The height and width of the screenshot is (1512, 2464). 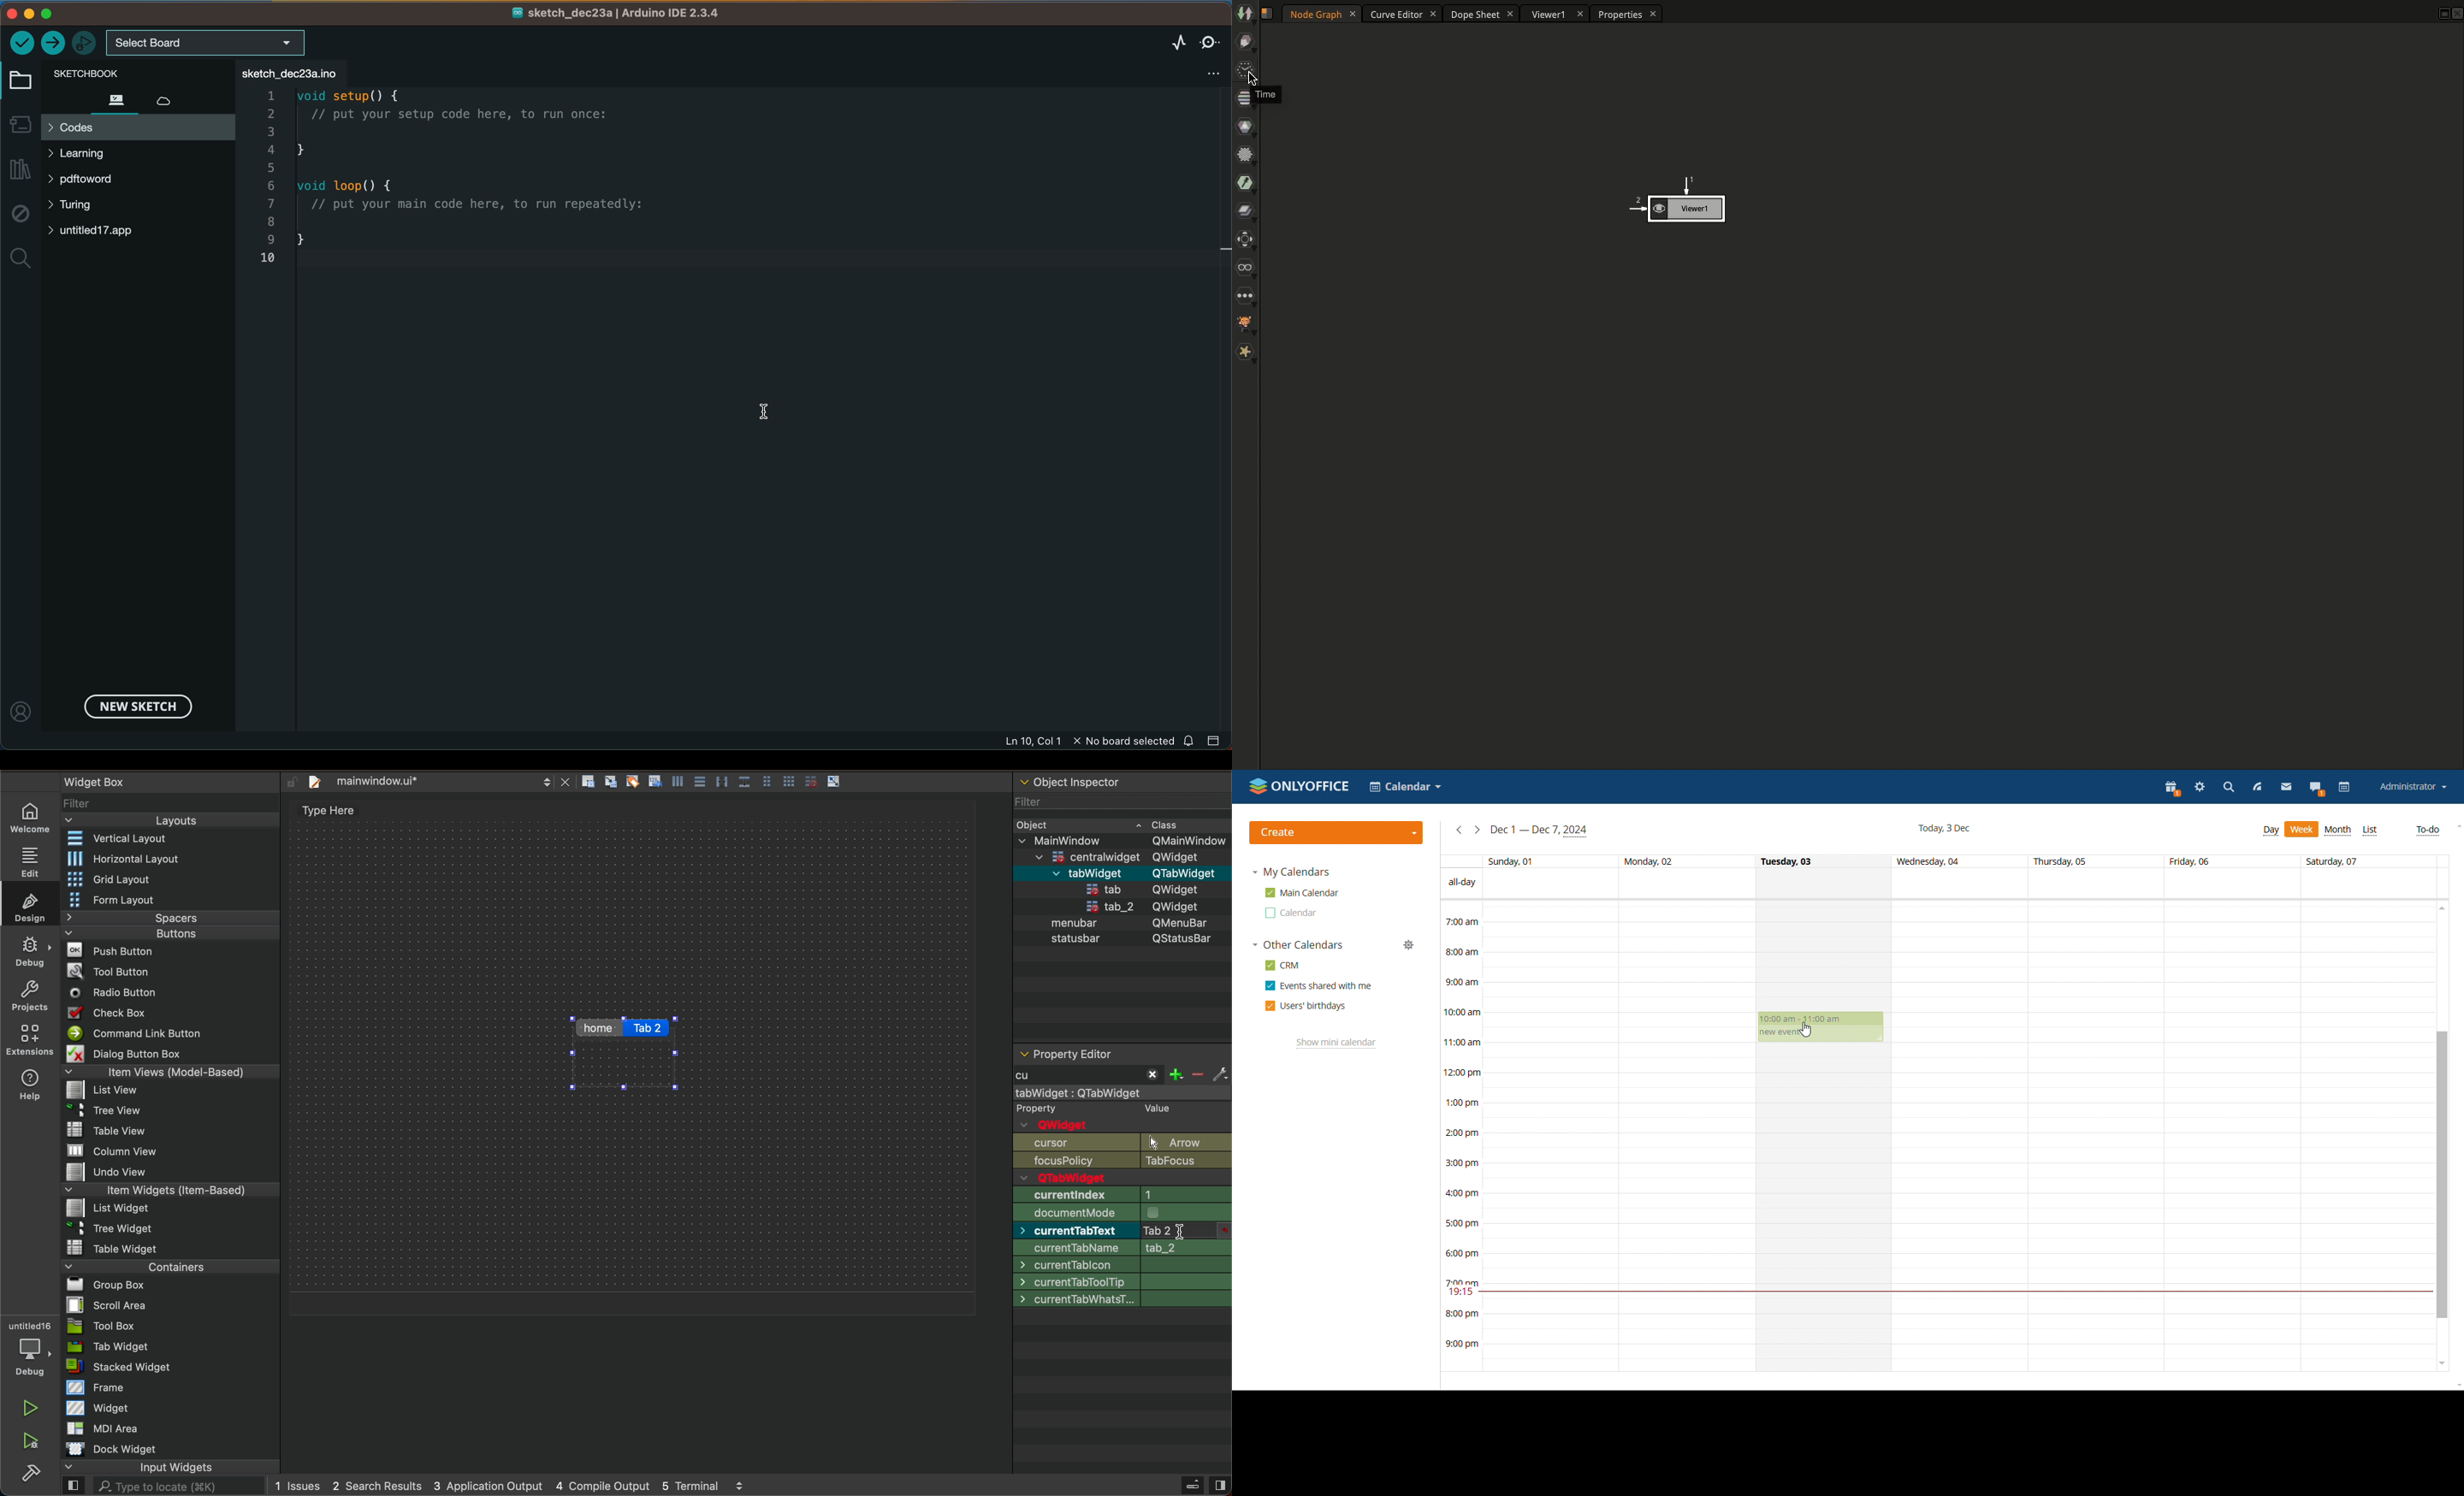 I want to click on 8:00 pm, so click(x=1462, y=1314).